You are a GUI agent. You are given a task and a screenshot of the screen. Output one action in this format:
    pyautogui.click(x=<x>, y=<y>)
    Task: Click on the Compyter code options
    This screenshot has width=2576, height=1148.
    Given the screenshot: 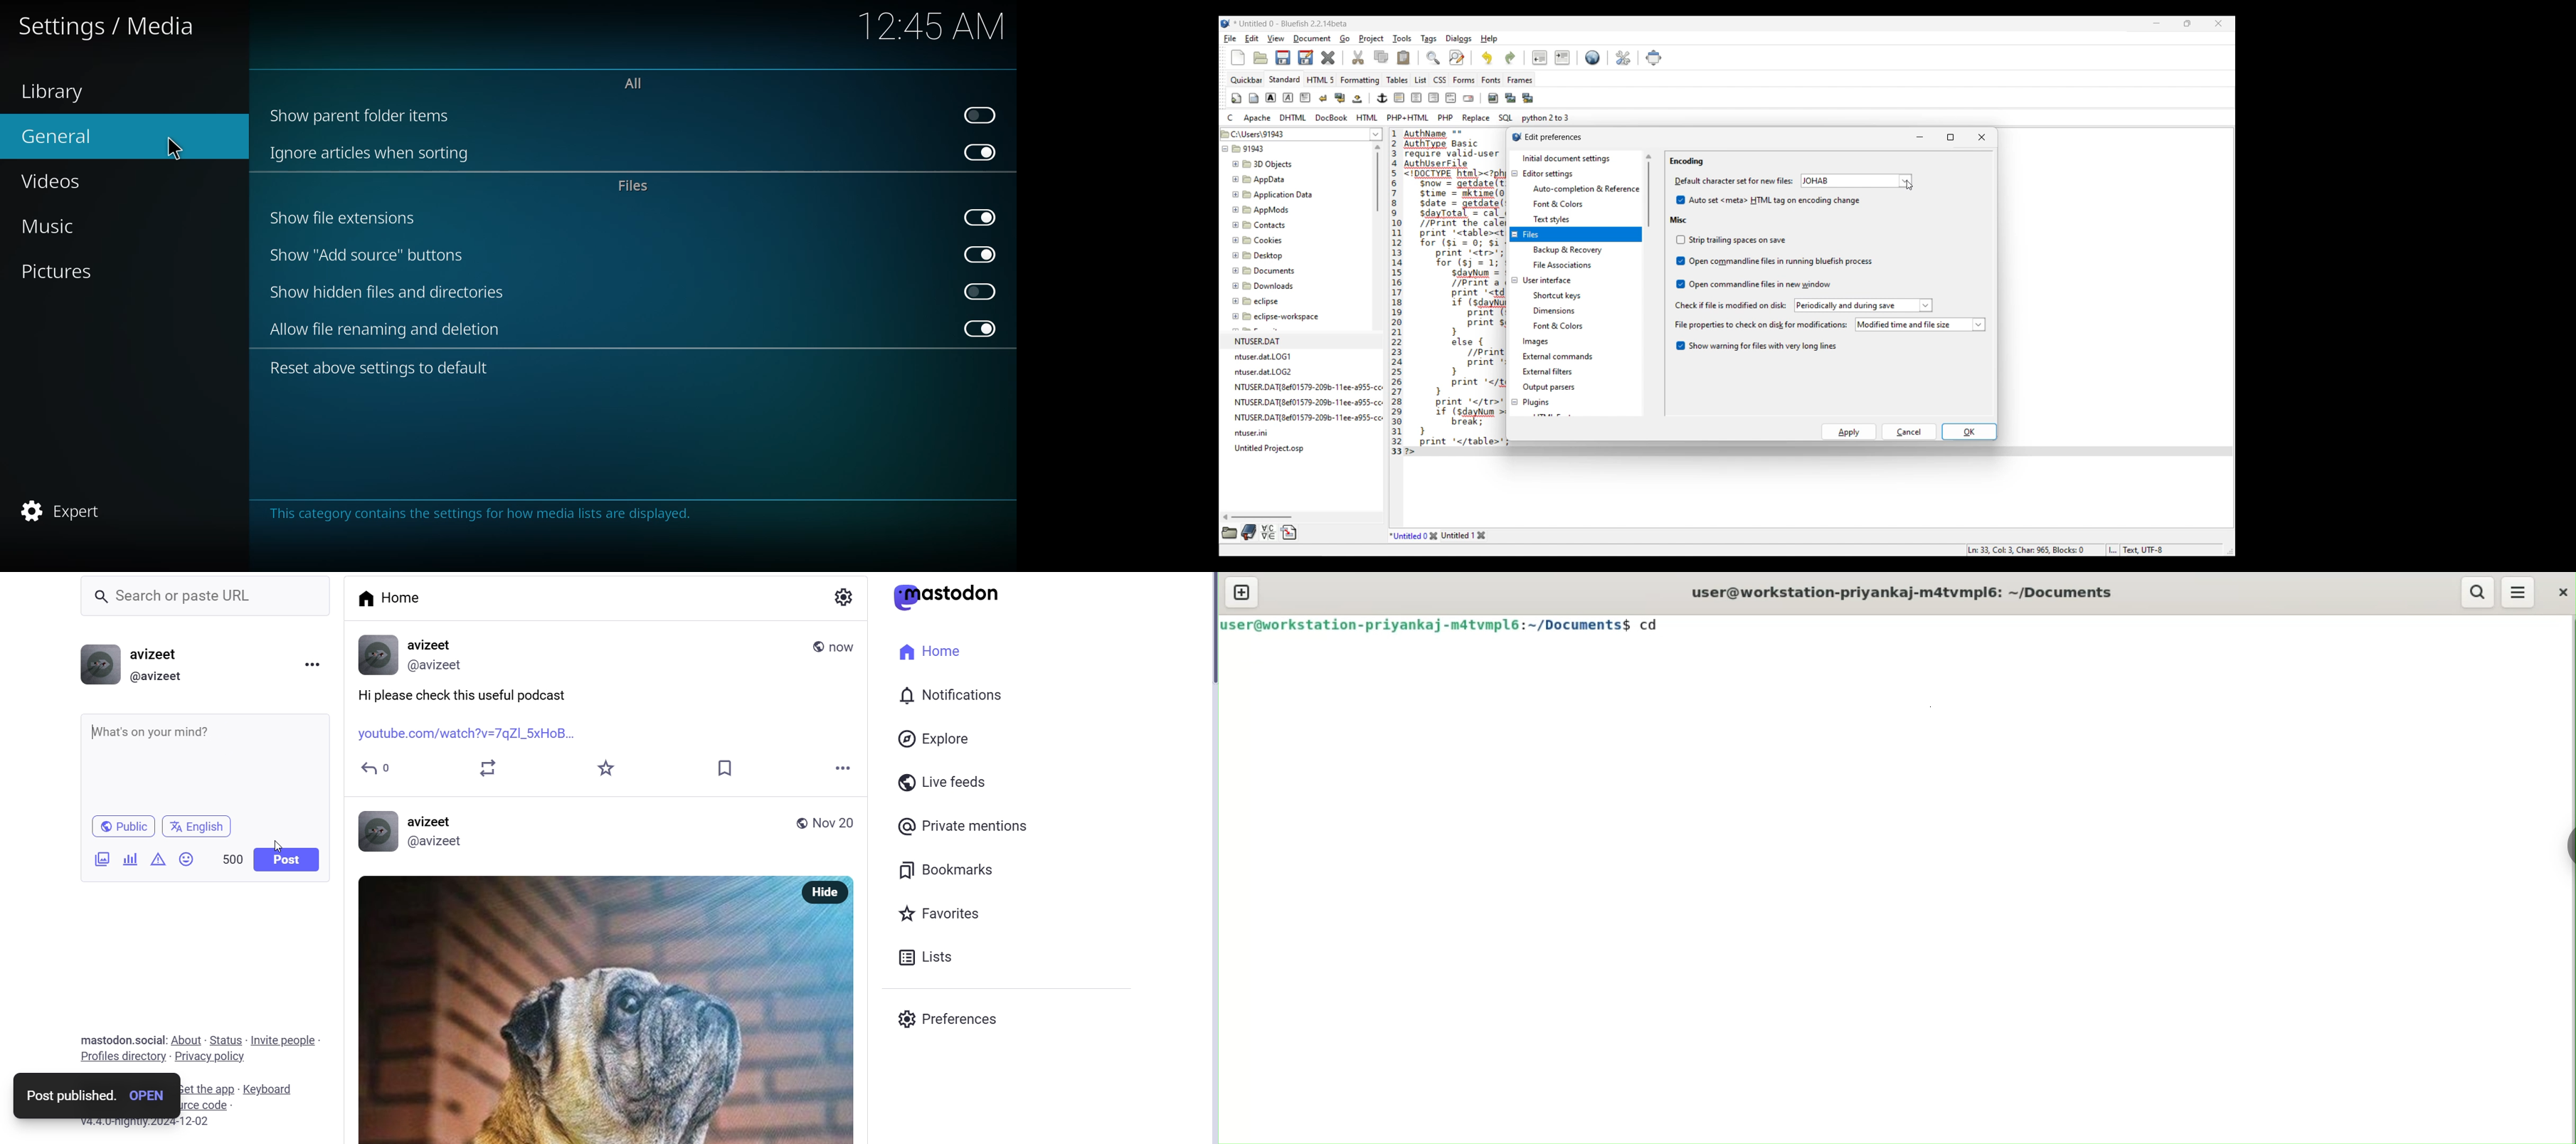 What is the action you would take?
    pyautogui.click(x=1398, y=118)
    